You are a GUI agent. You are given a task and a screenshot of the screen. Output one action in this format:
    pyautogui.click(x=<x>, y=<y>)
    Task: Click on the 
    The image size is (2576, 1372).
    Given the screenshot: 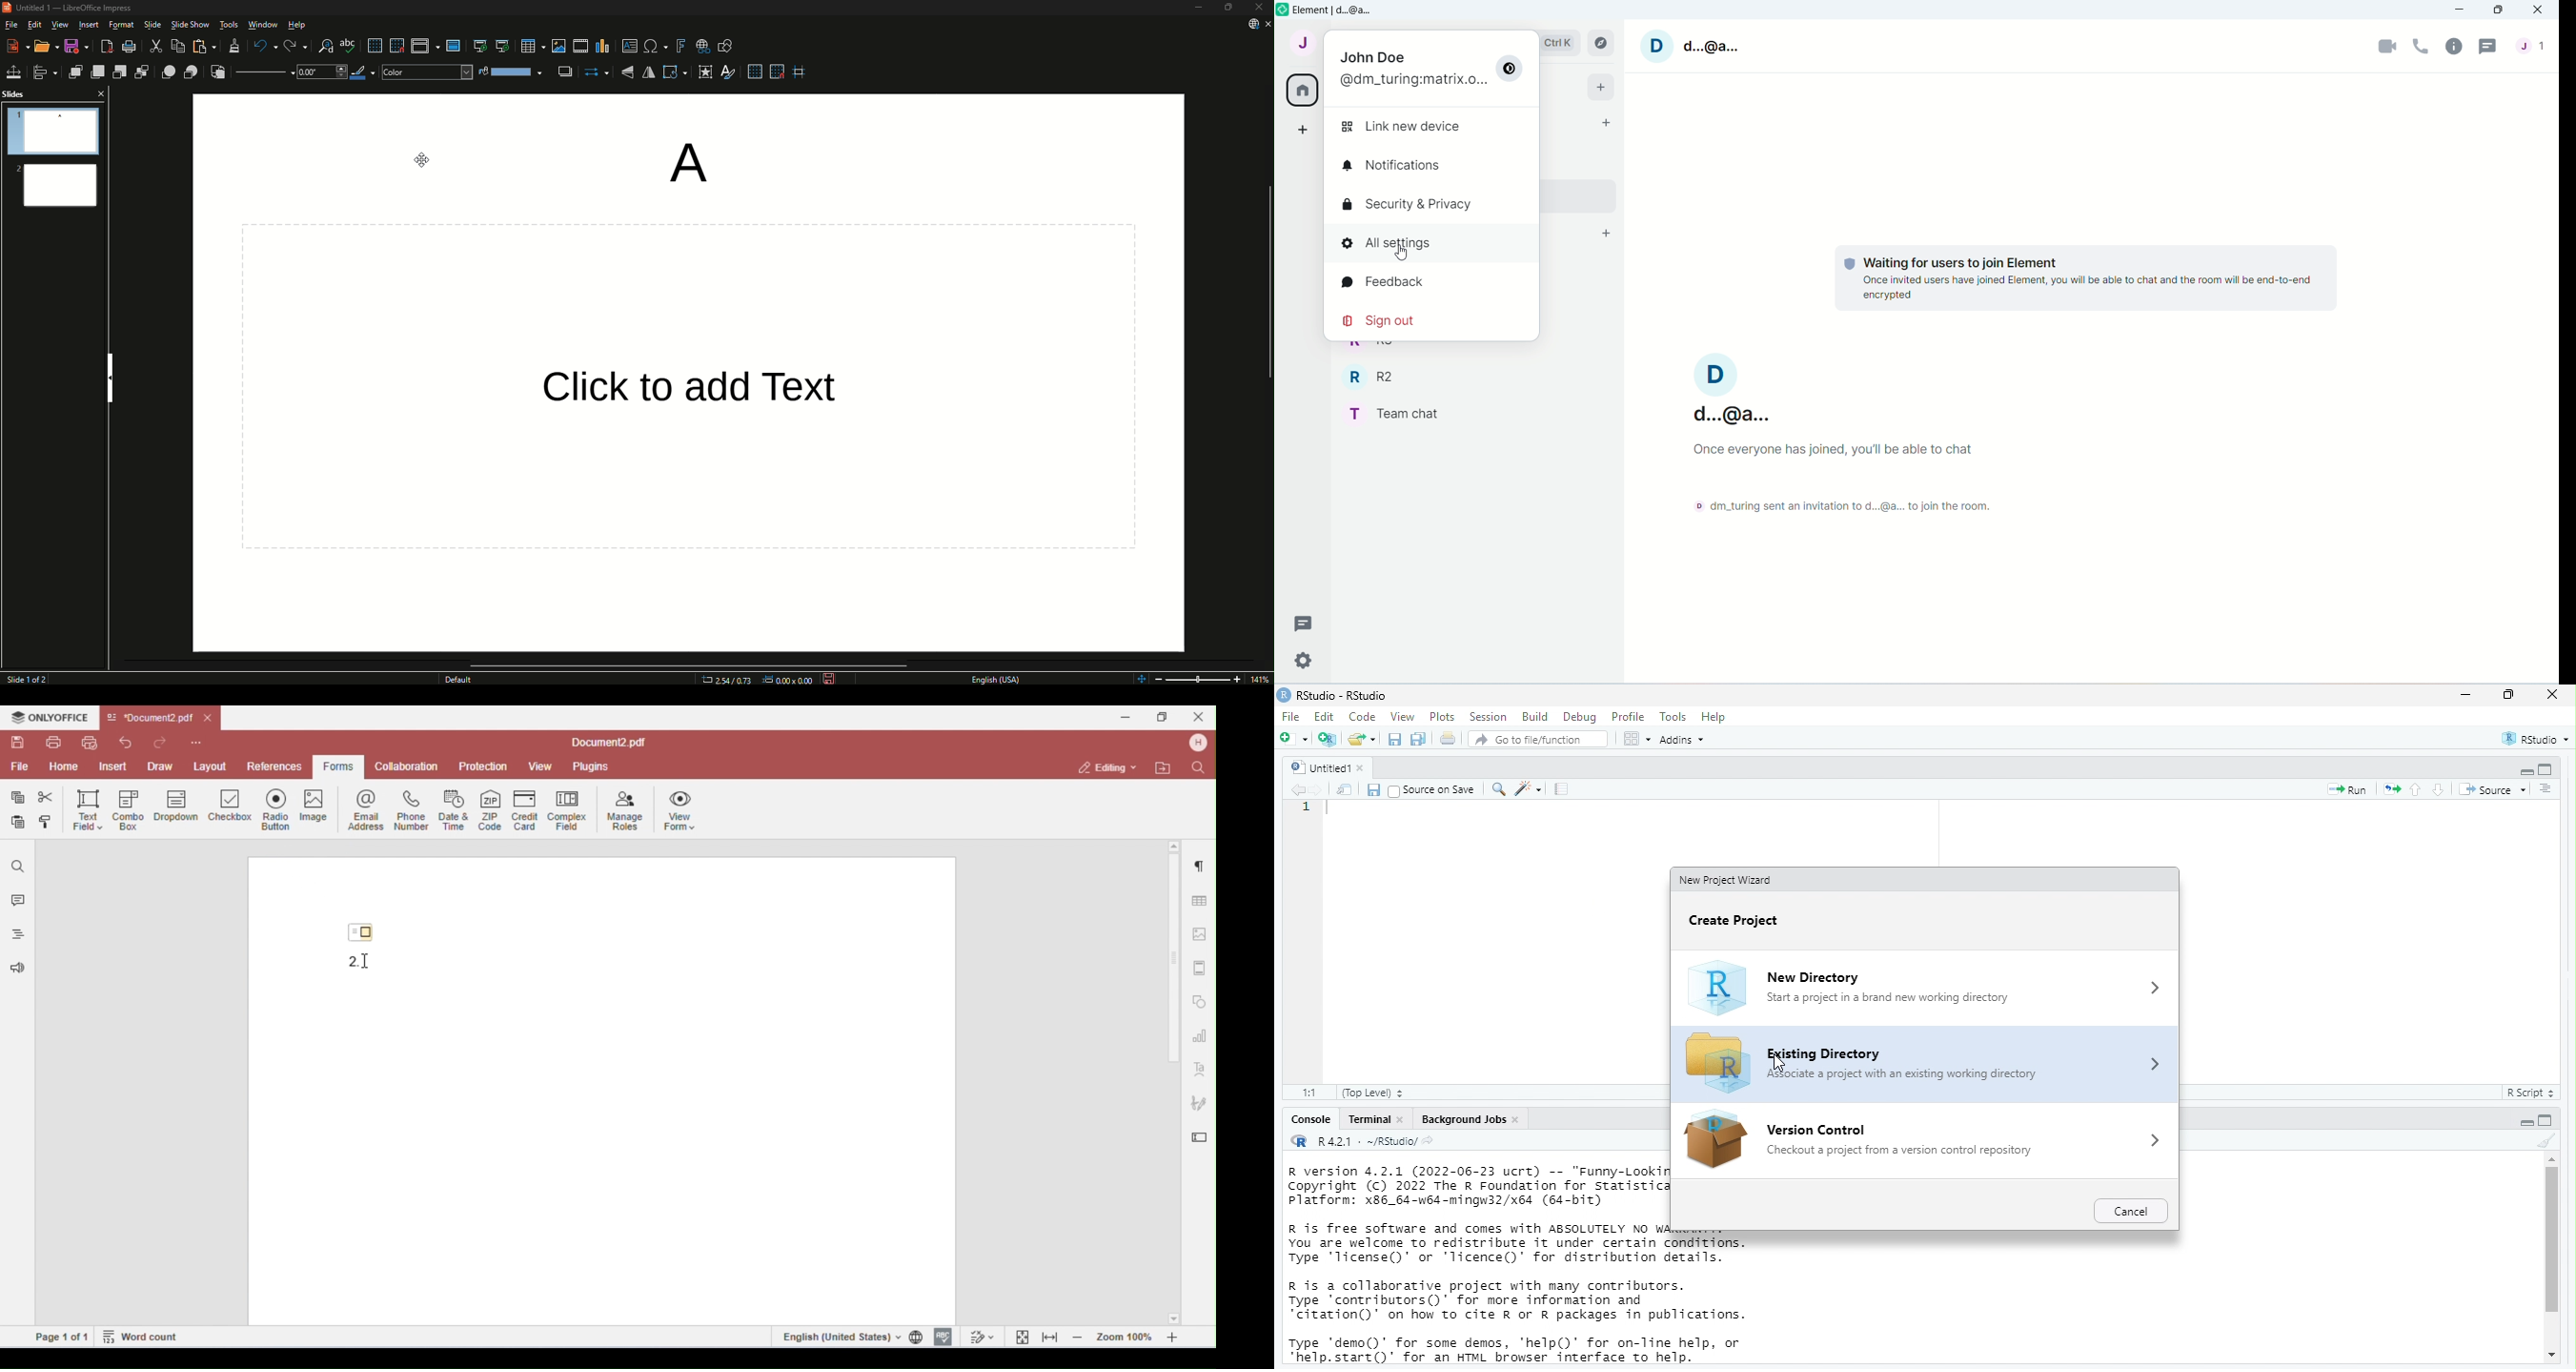 What is the action you would take?
    pyautogui.click(x=672, y=381)
    